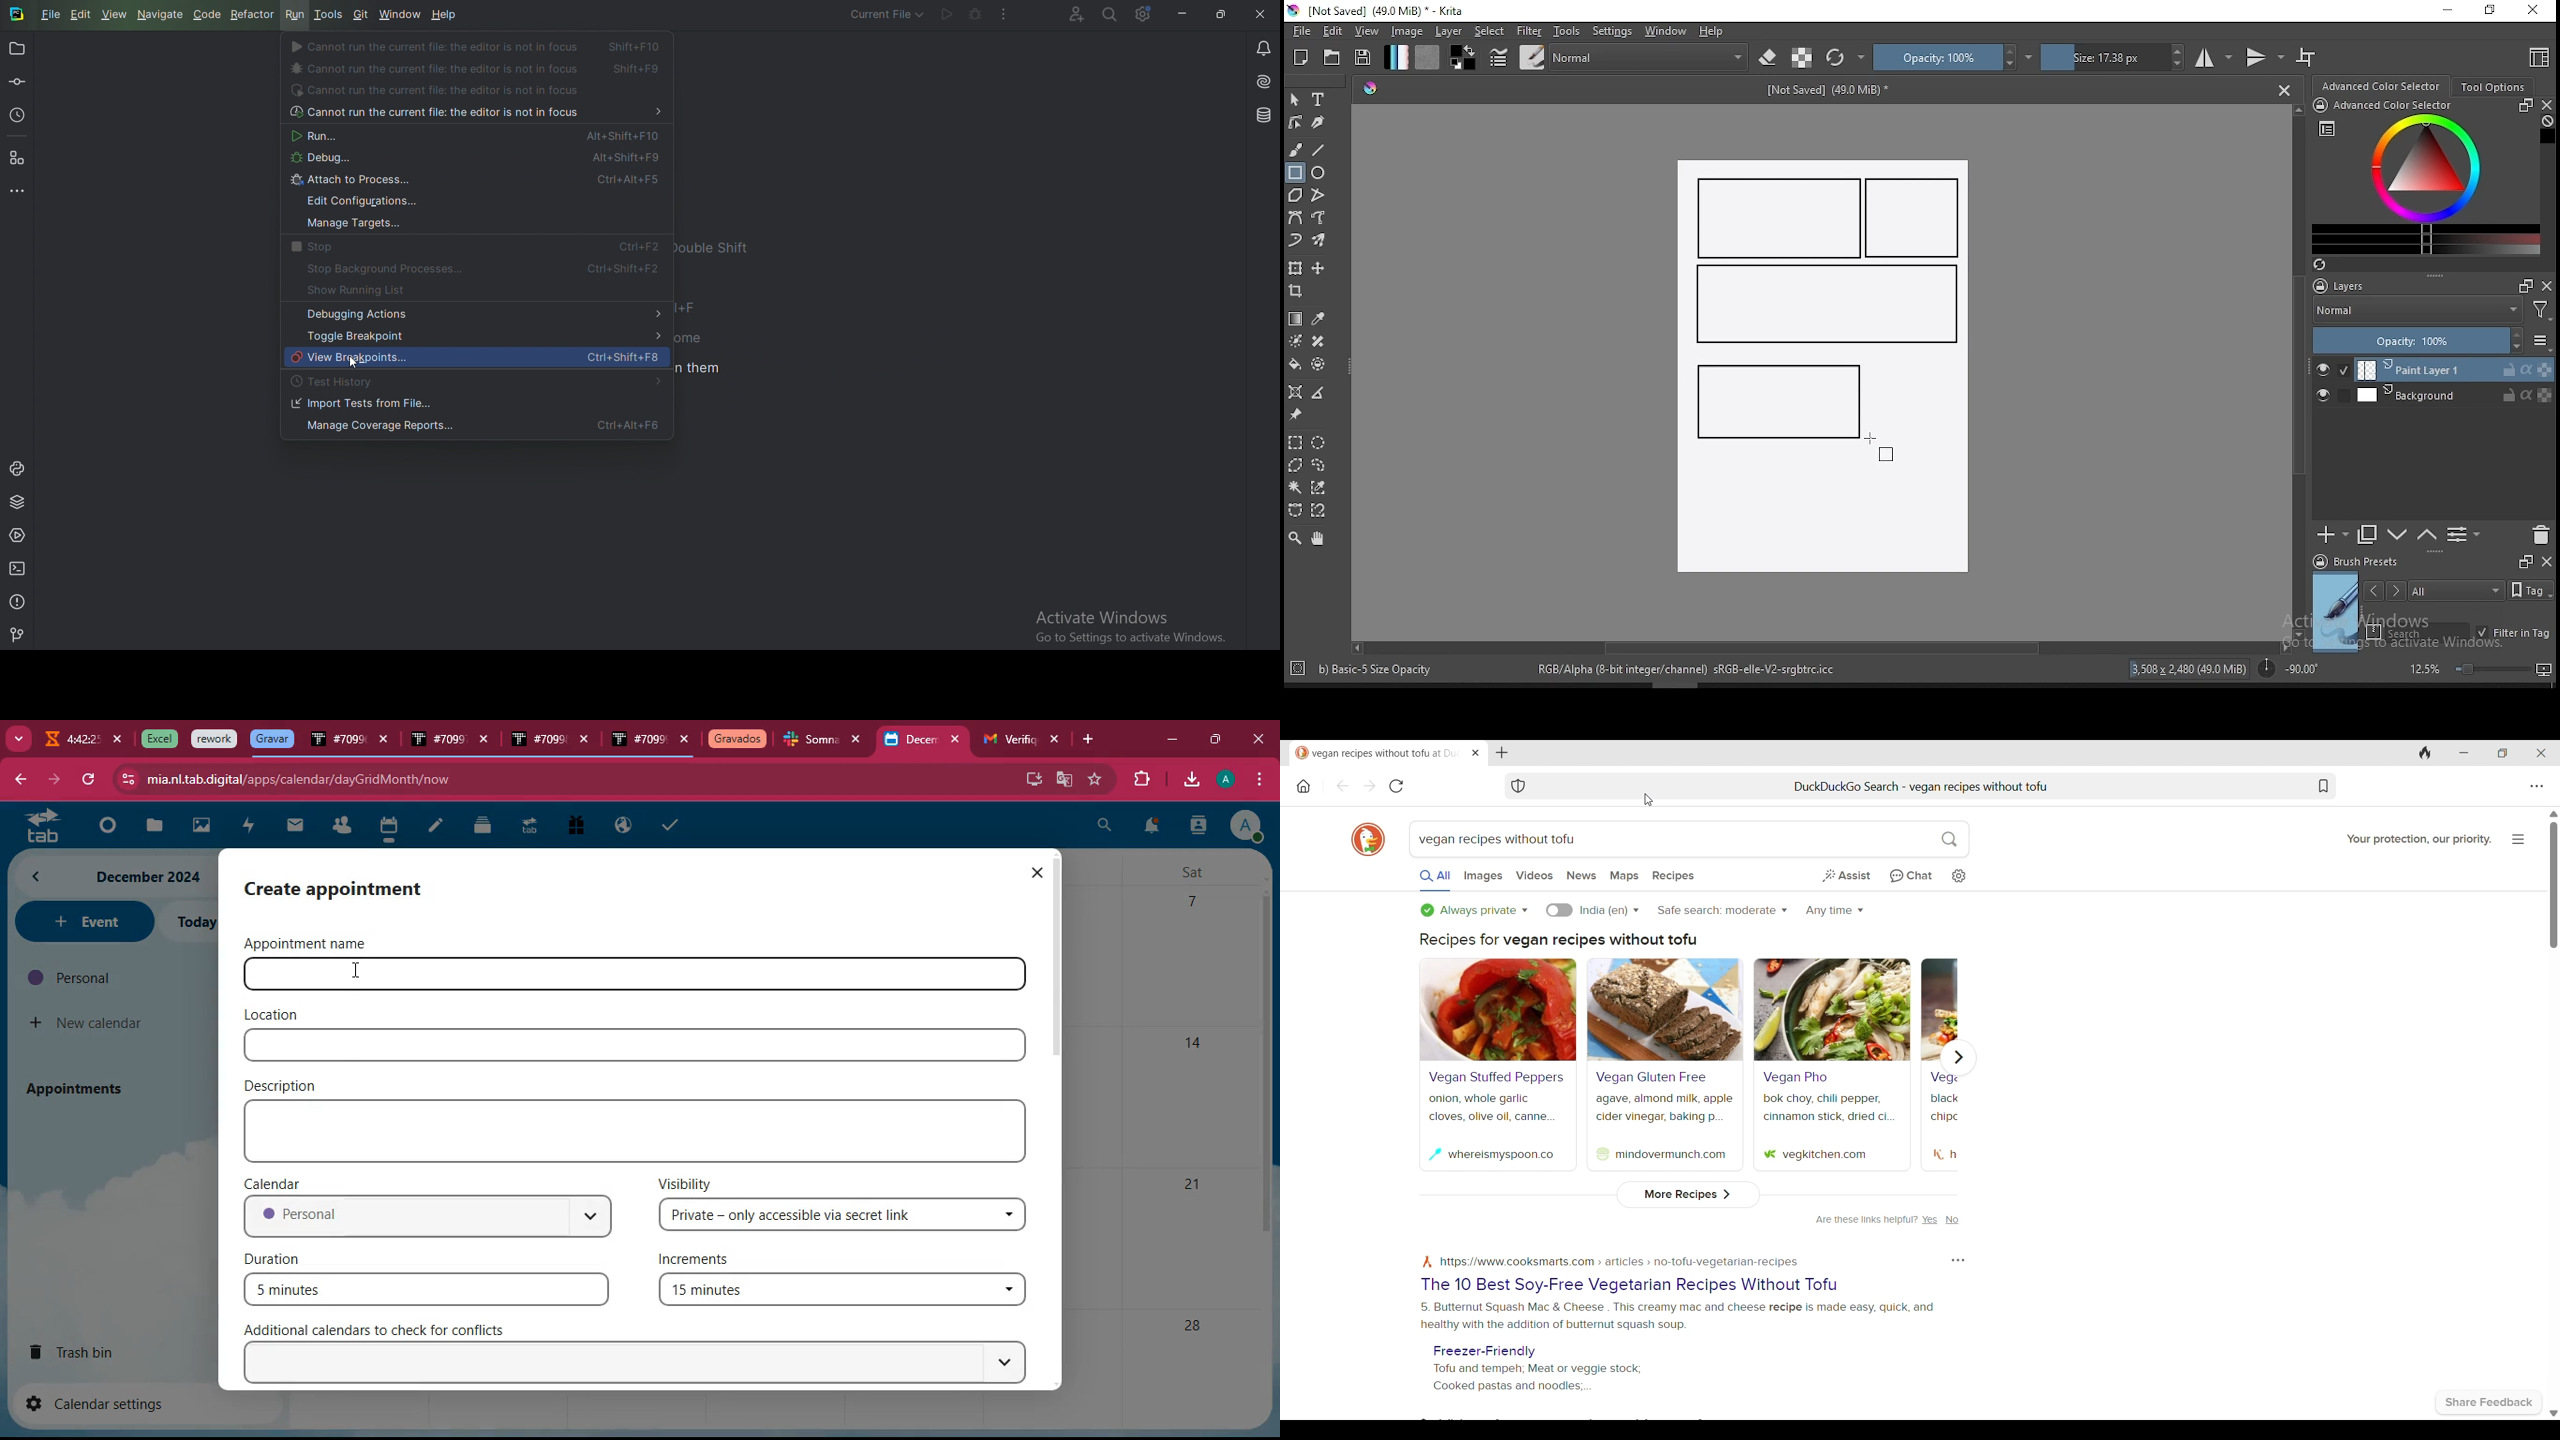 The width and height of the screenshot is (2576, 1456). What do you see at coordinates (272, 739) in the screenshot?
I see `tab` at bounding box center [272, 739].